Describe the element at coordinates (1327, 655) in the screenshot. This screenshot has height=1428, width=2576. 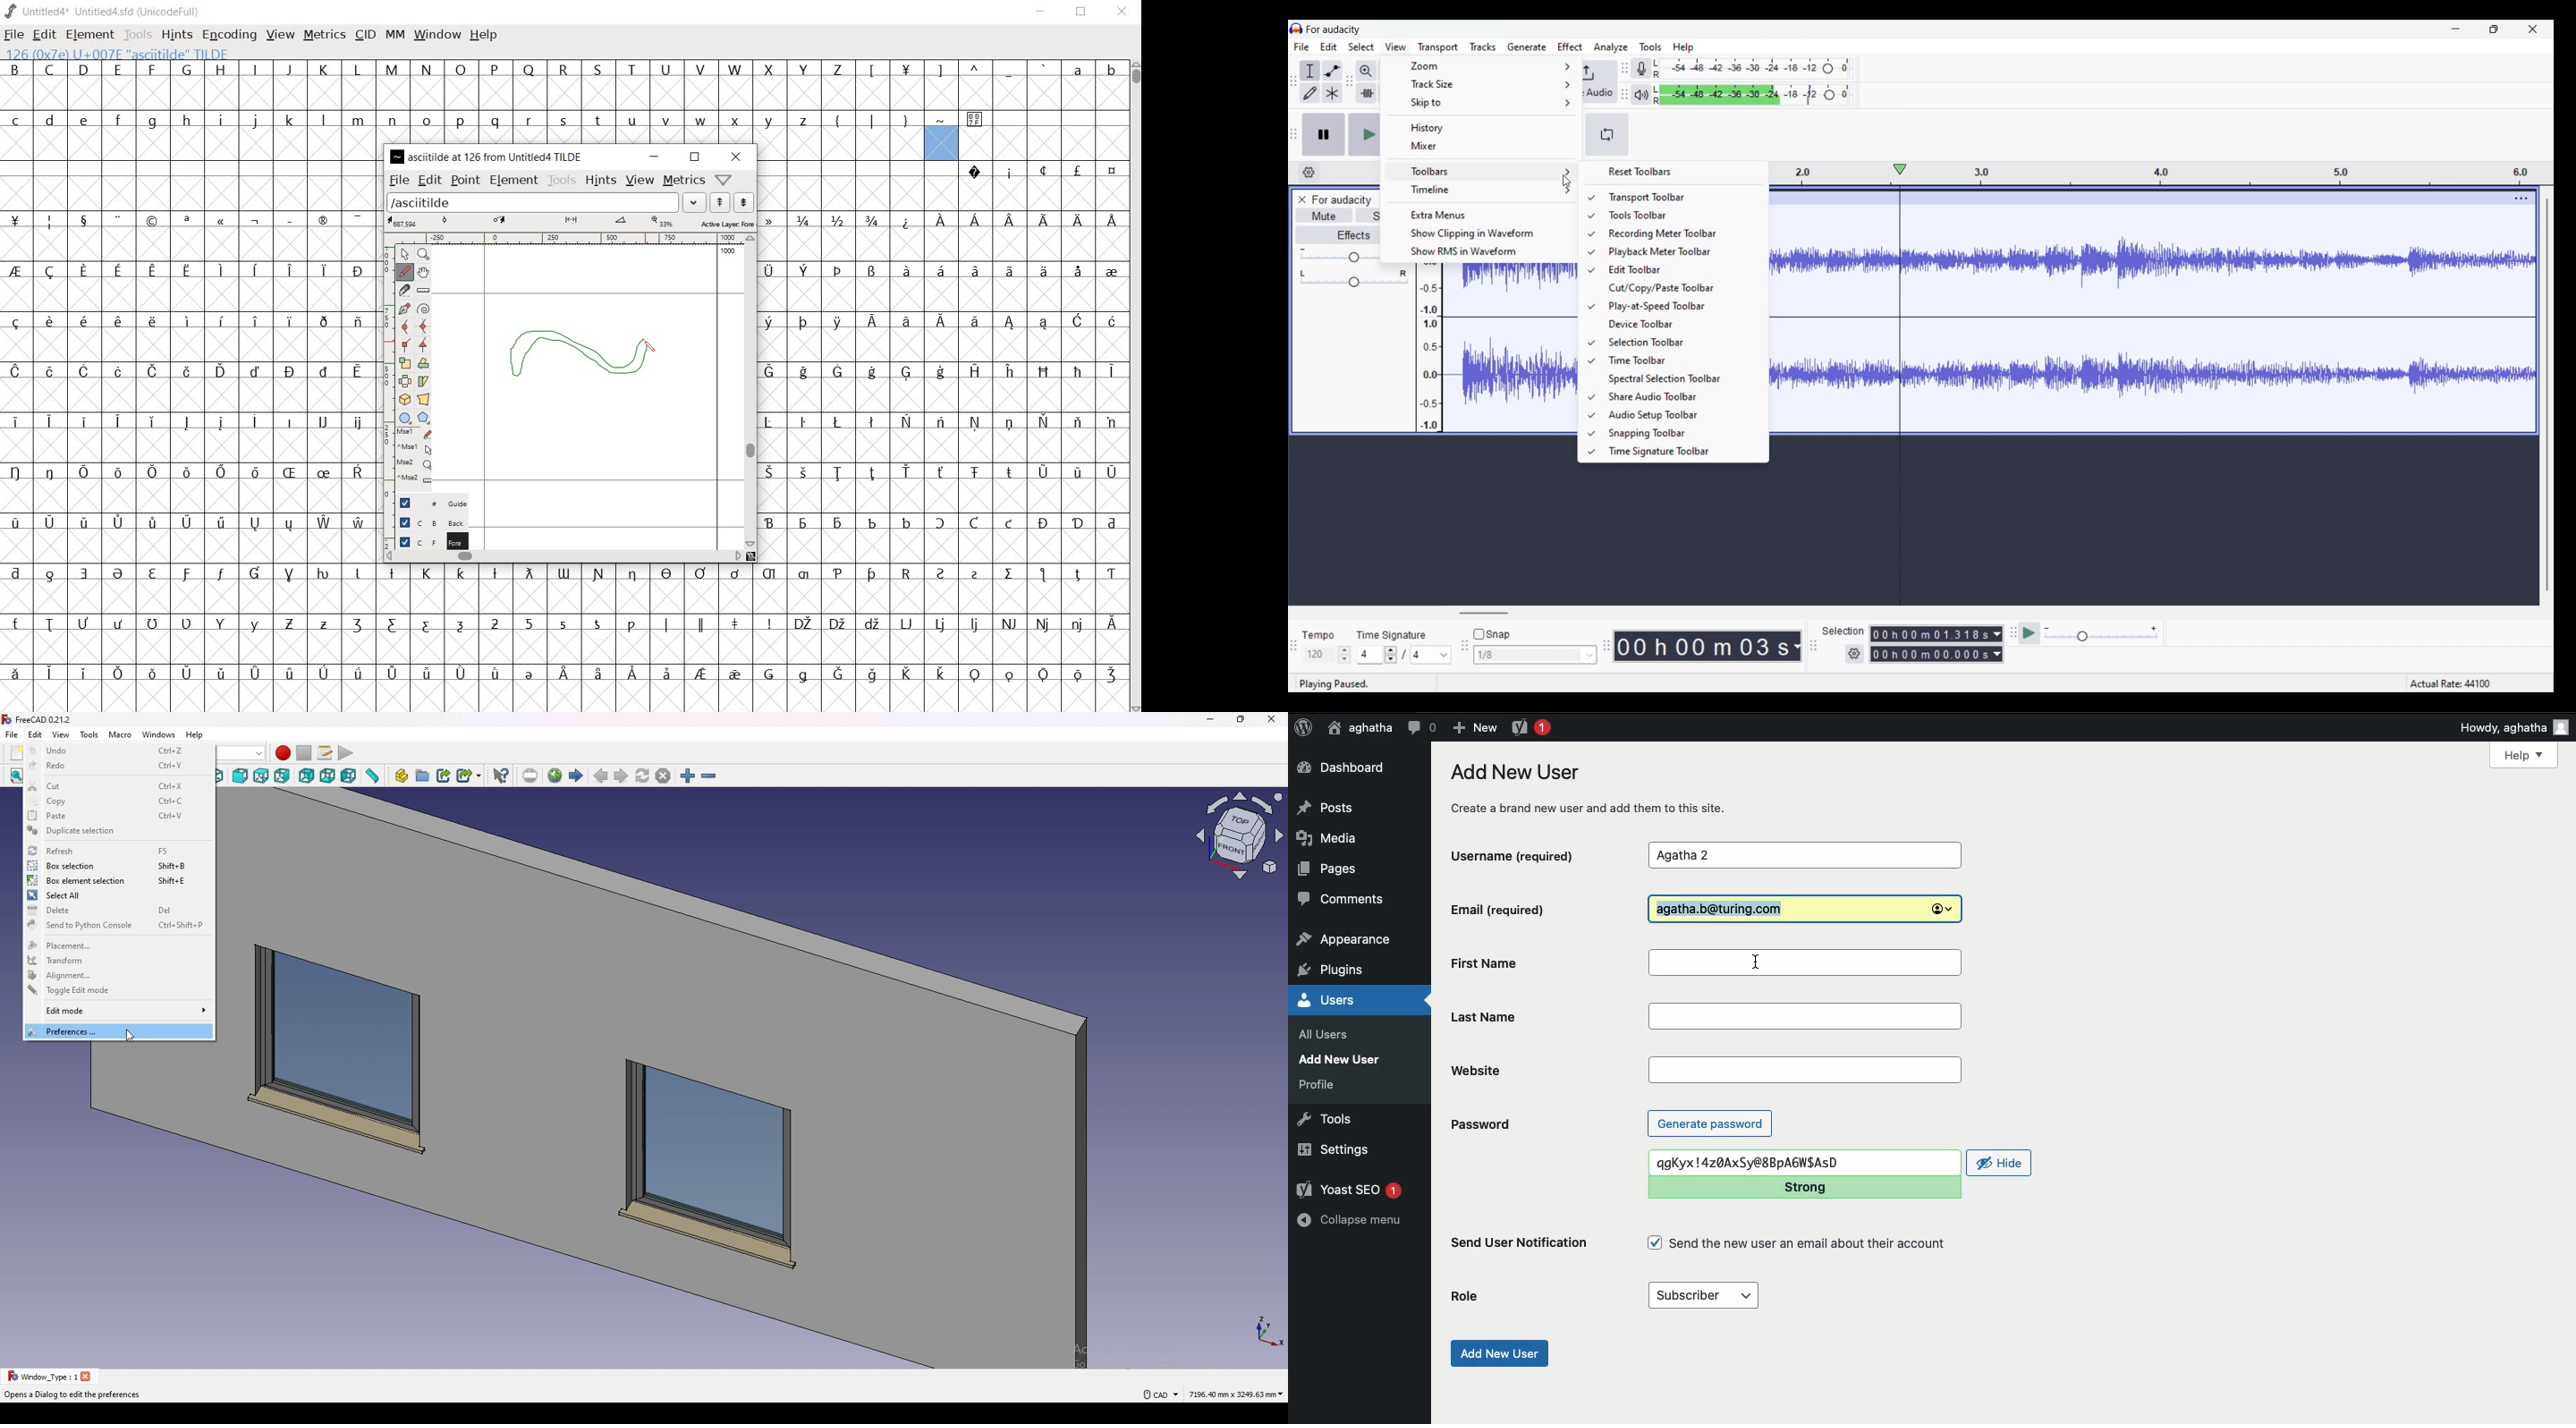
I see `Tempo settings` at that location.